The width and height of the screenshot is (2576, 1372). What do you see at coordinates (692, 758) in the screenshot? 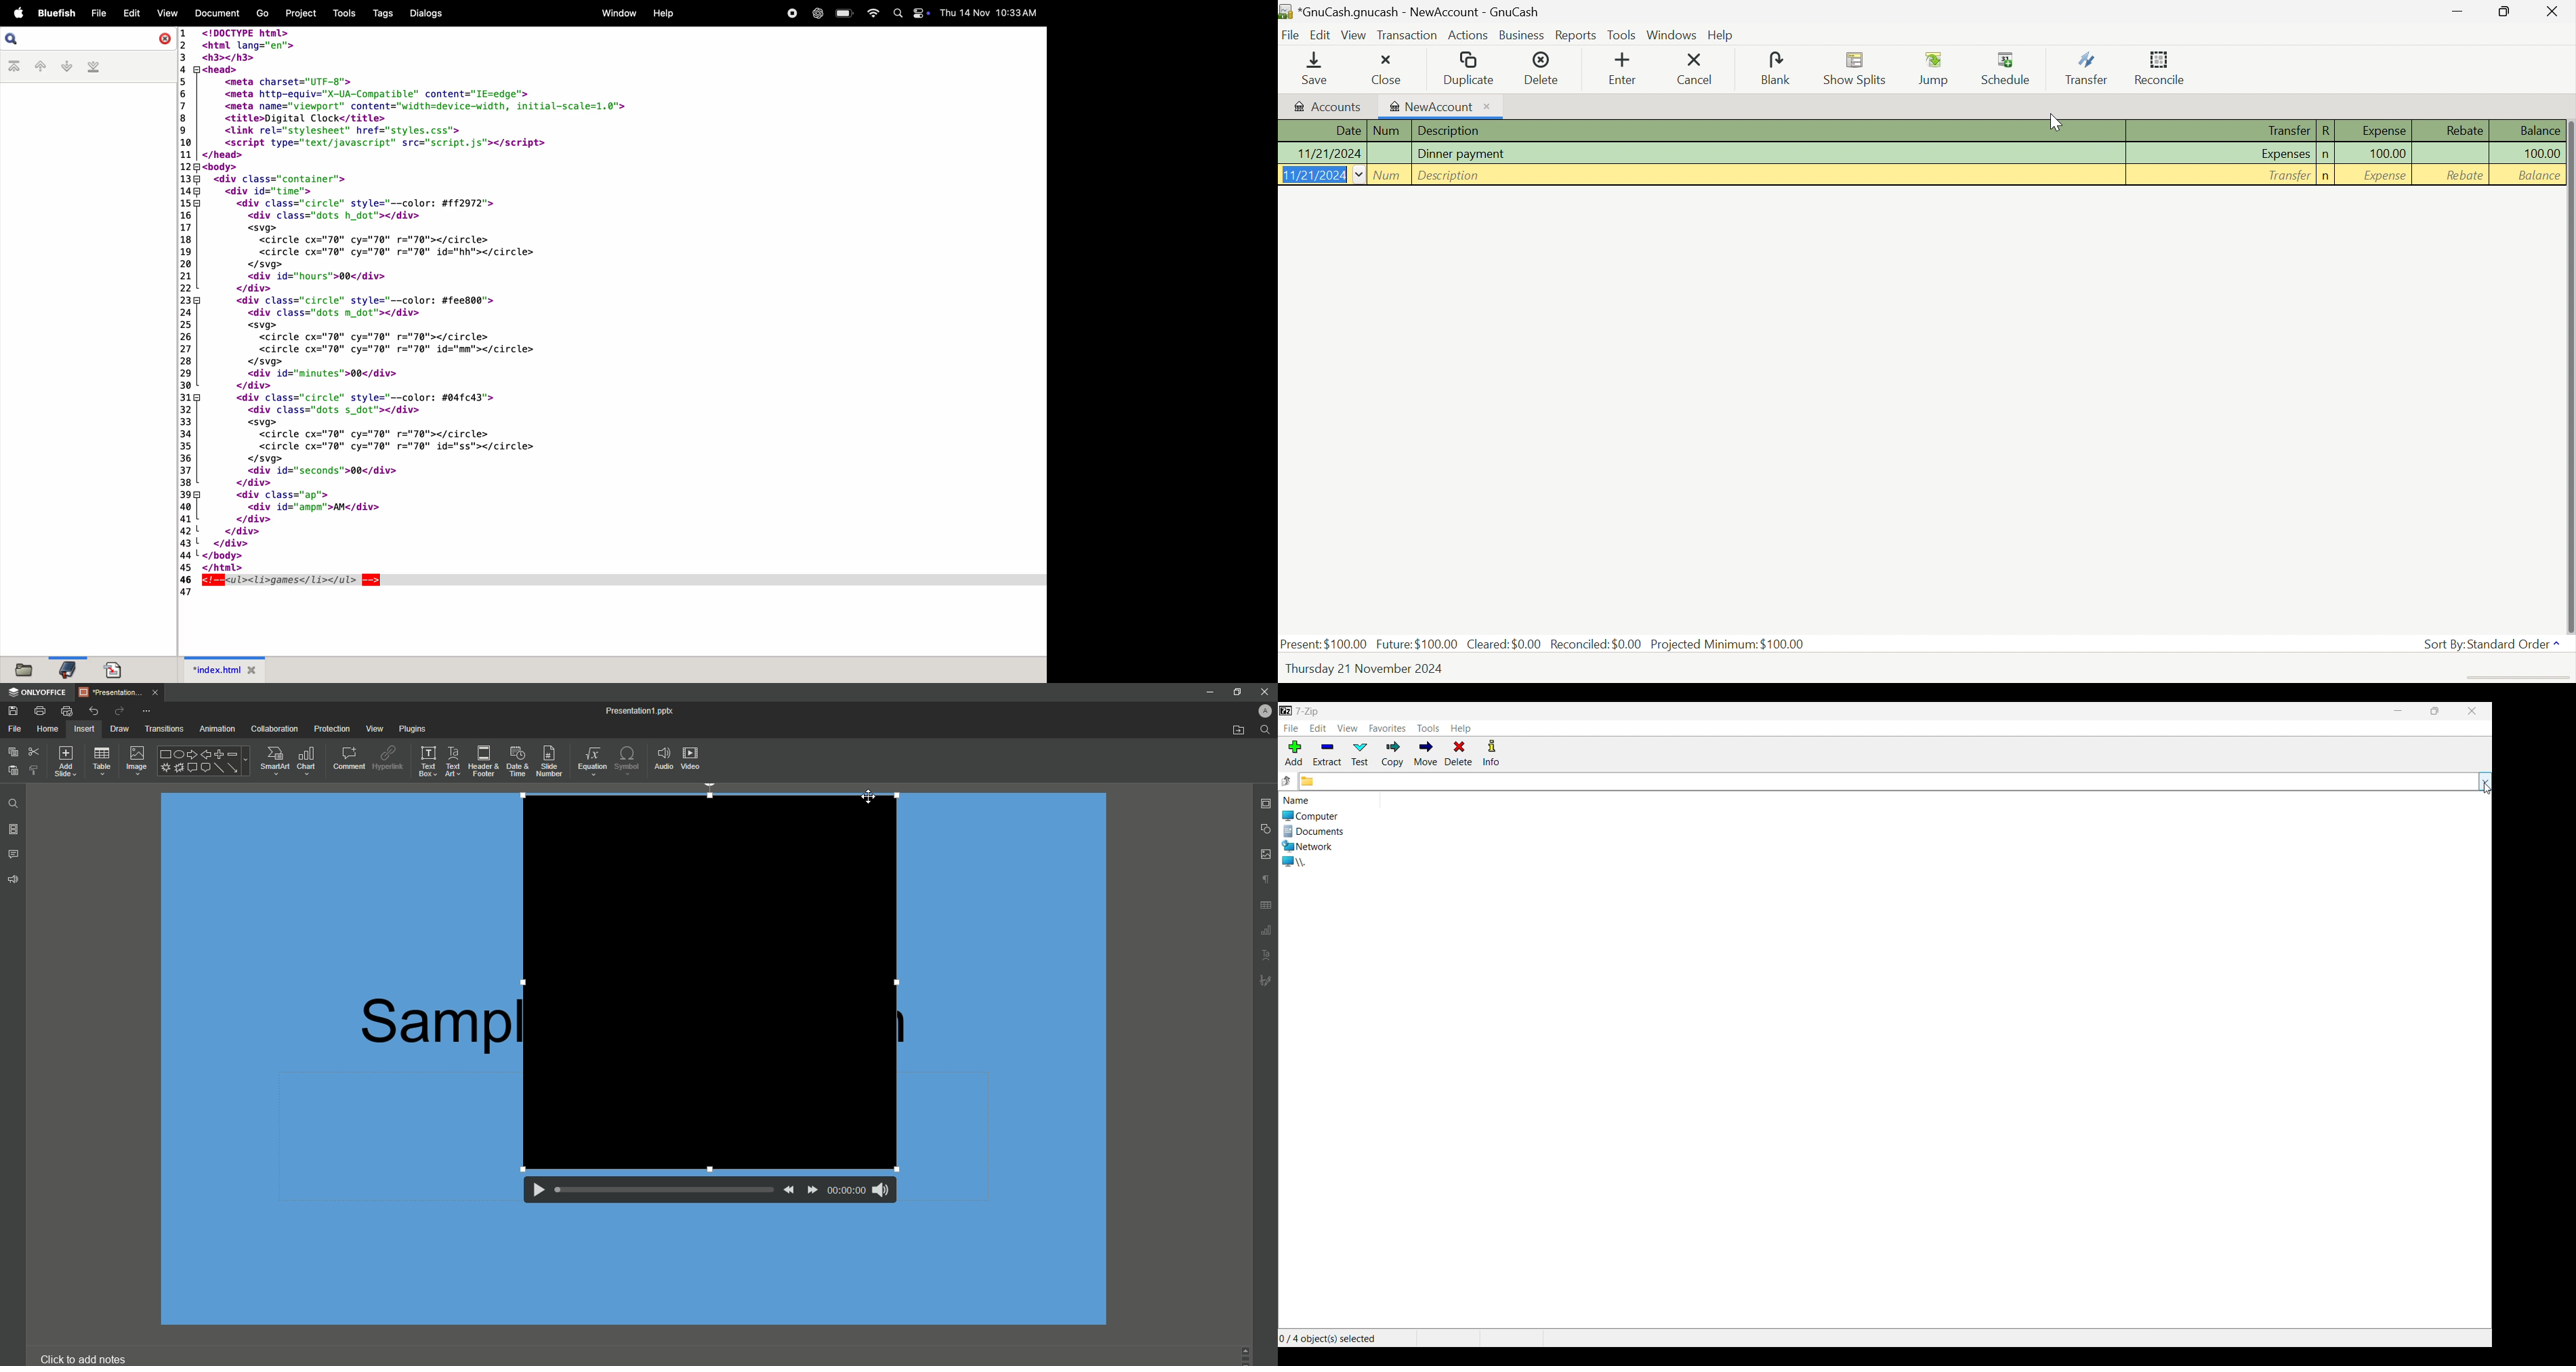
I see `Video` at bounding box center [692, 758].